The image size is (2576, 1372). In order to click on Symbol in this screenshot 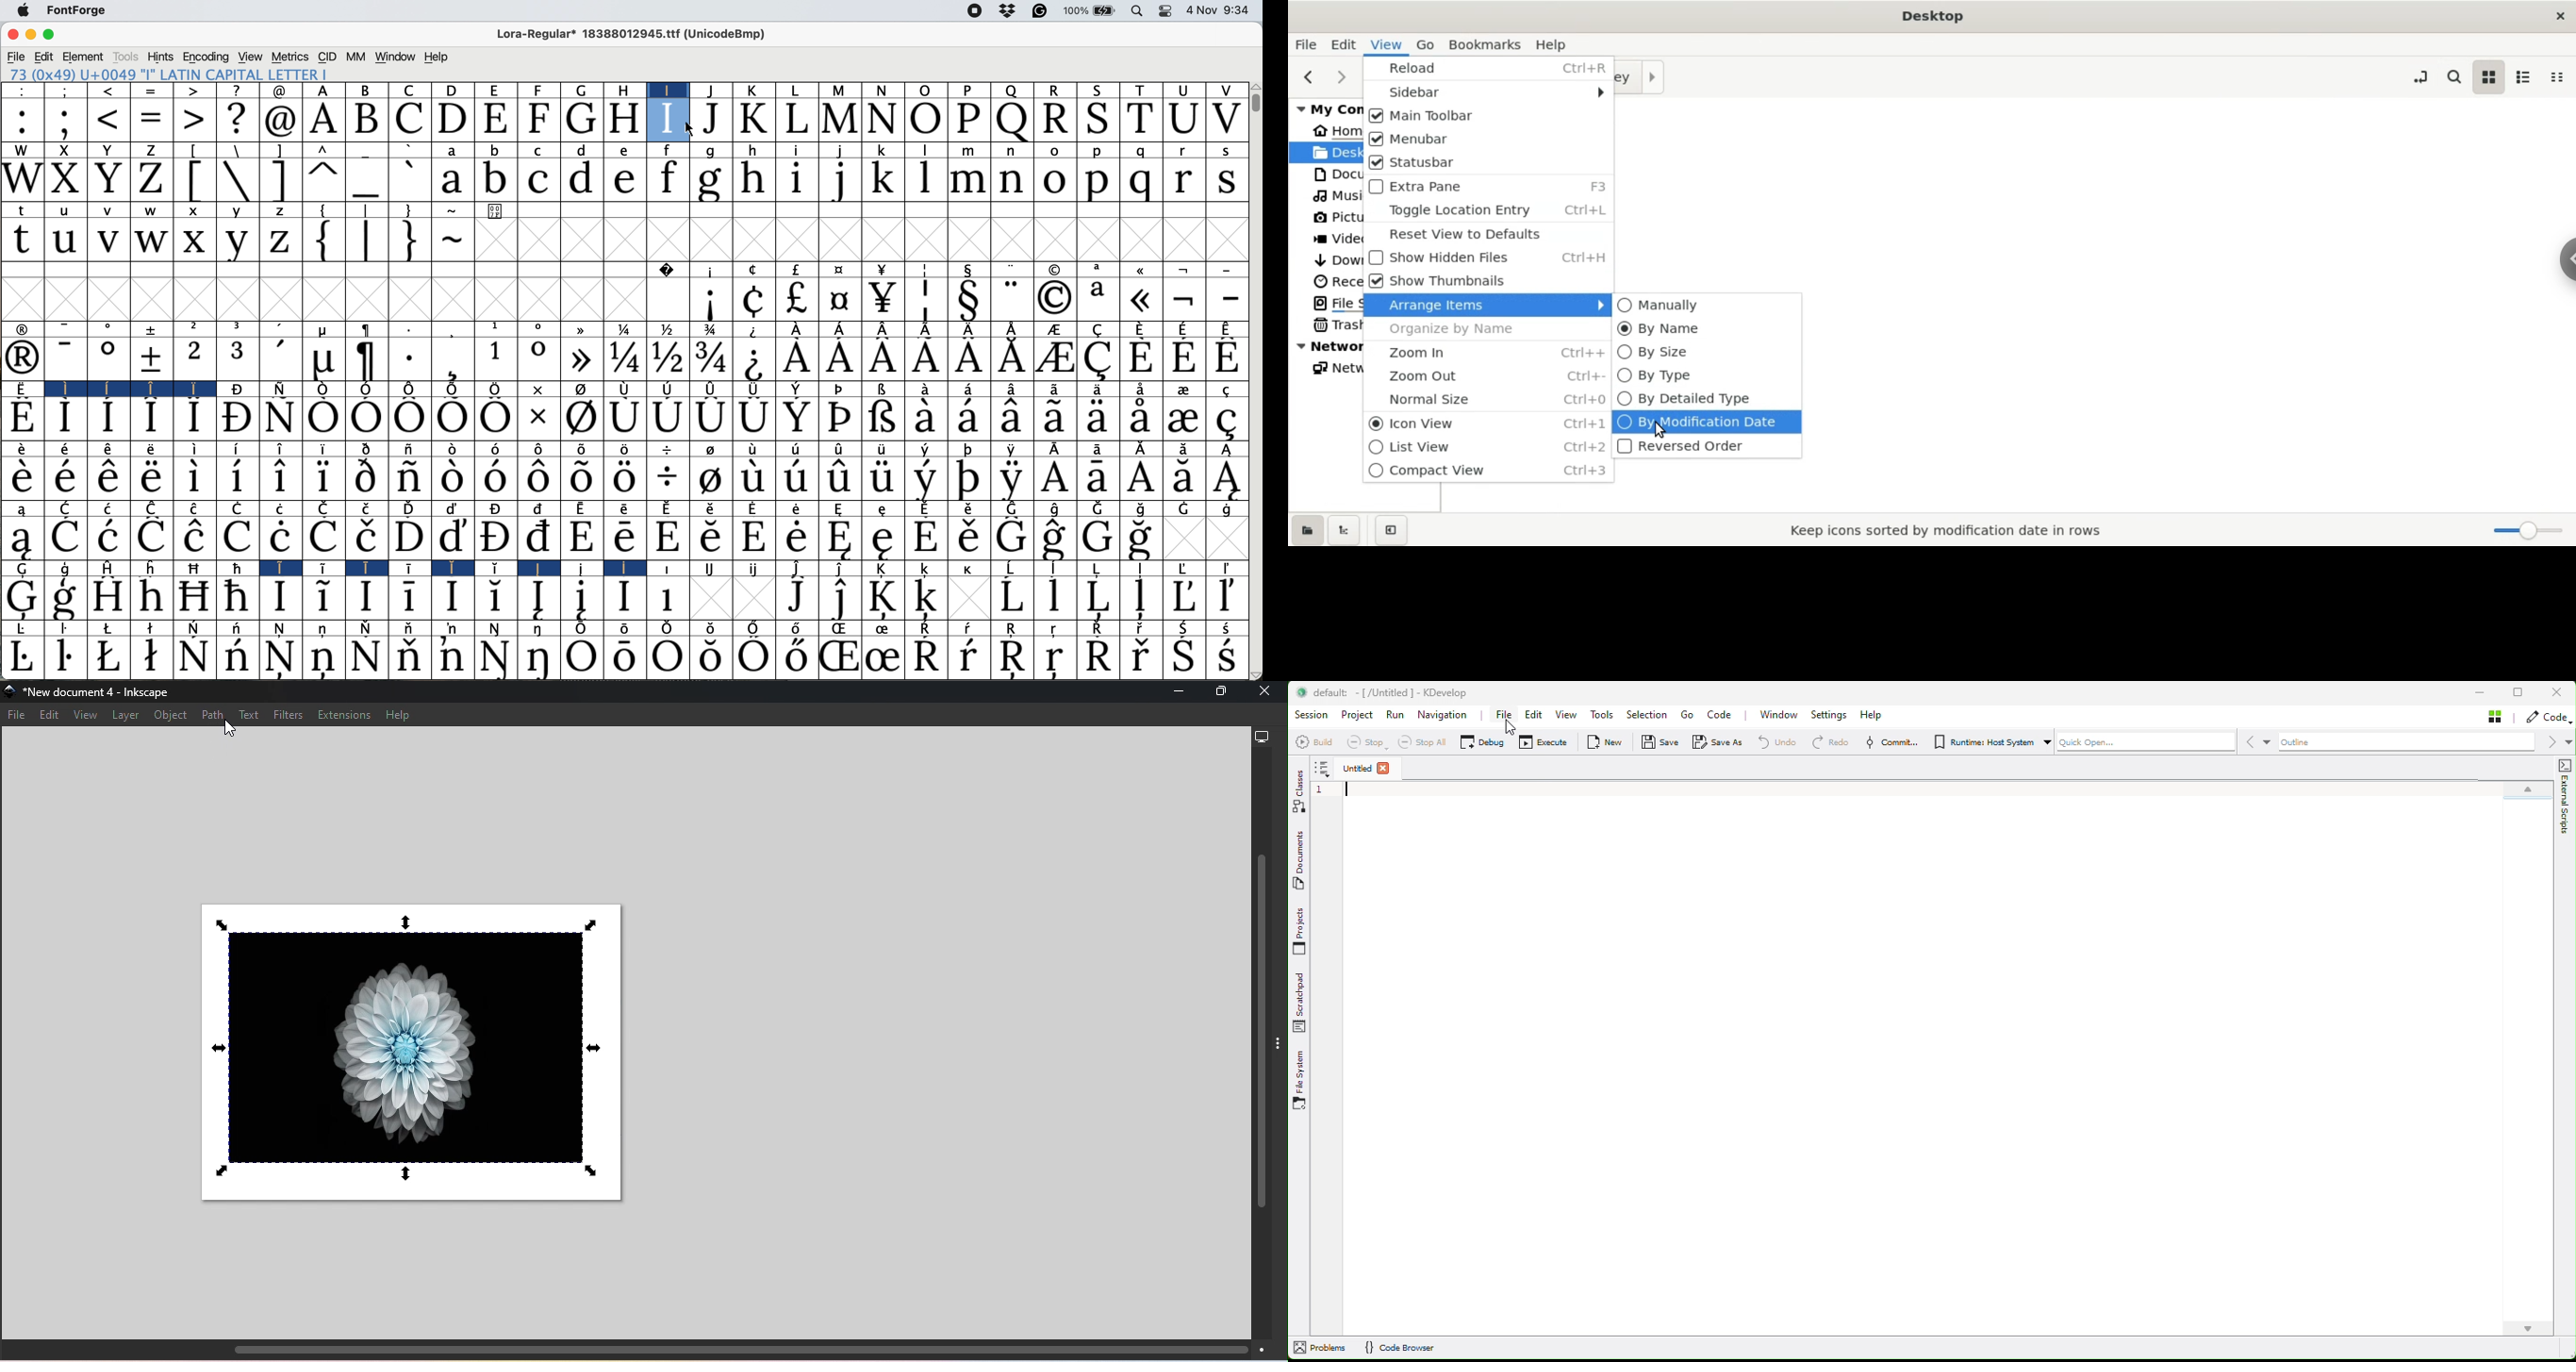, I will do `click(108, 596)`.